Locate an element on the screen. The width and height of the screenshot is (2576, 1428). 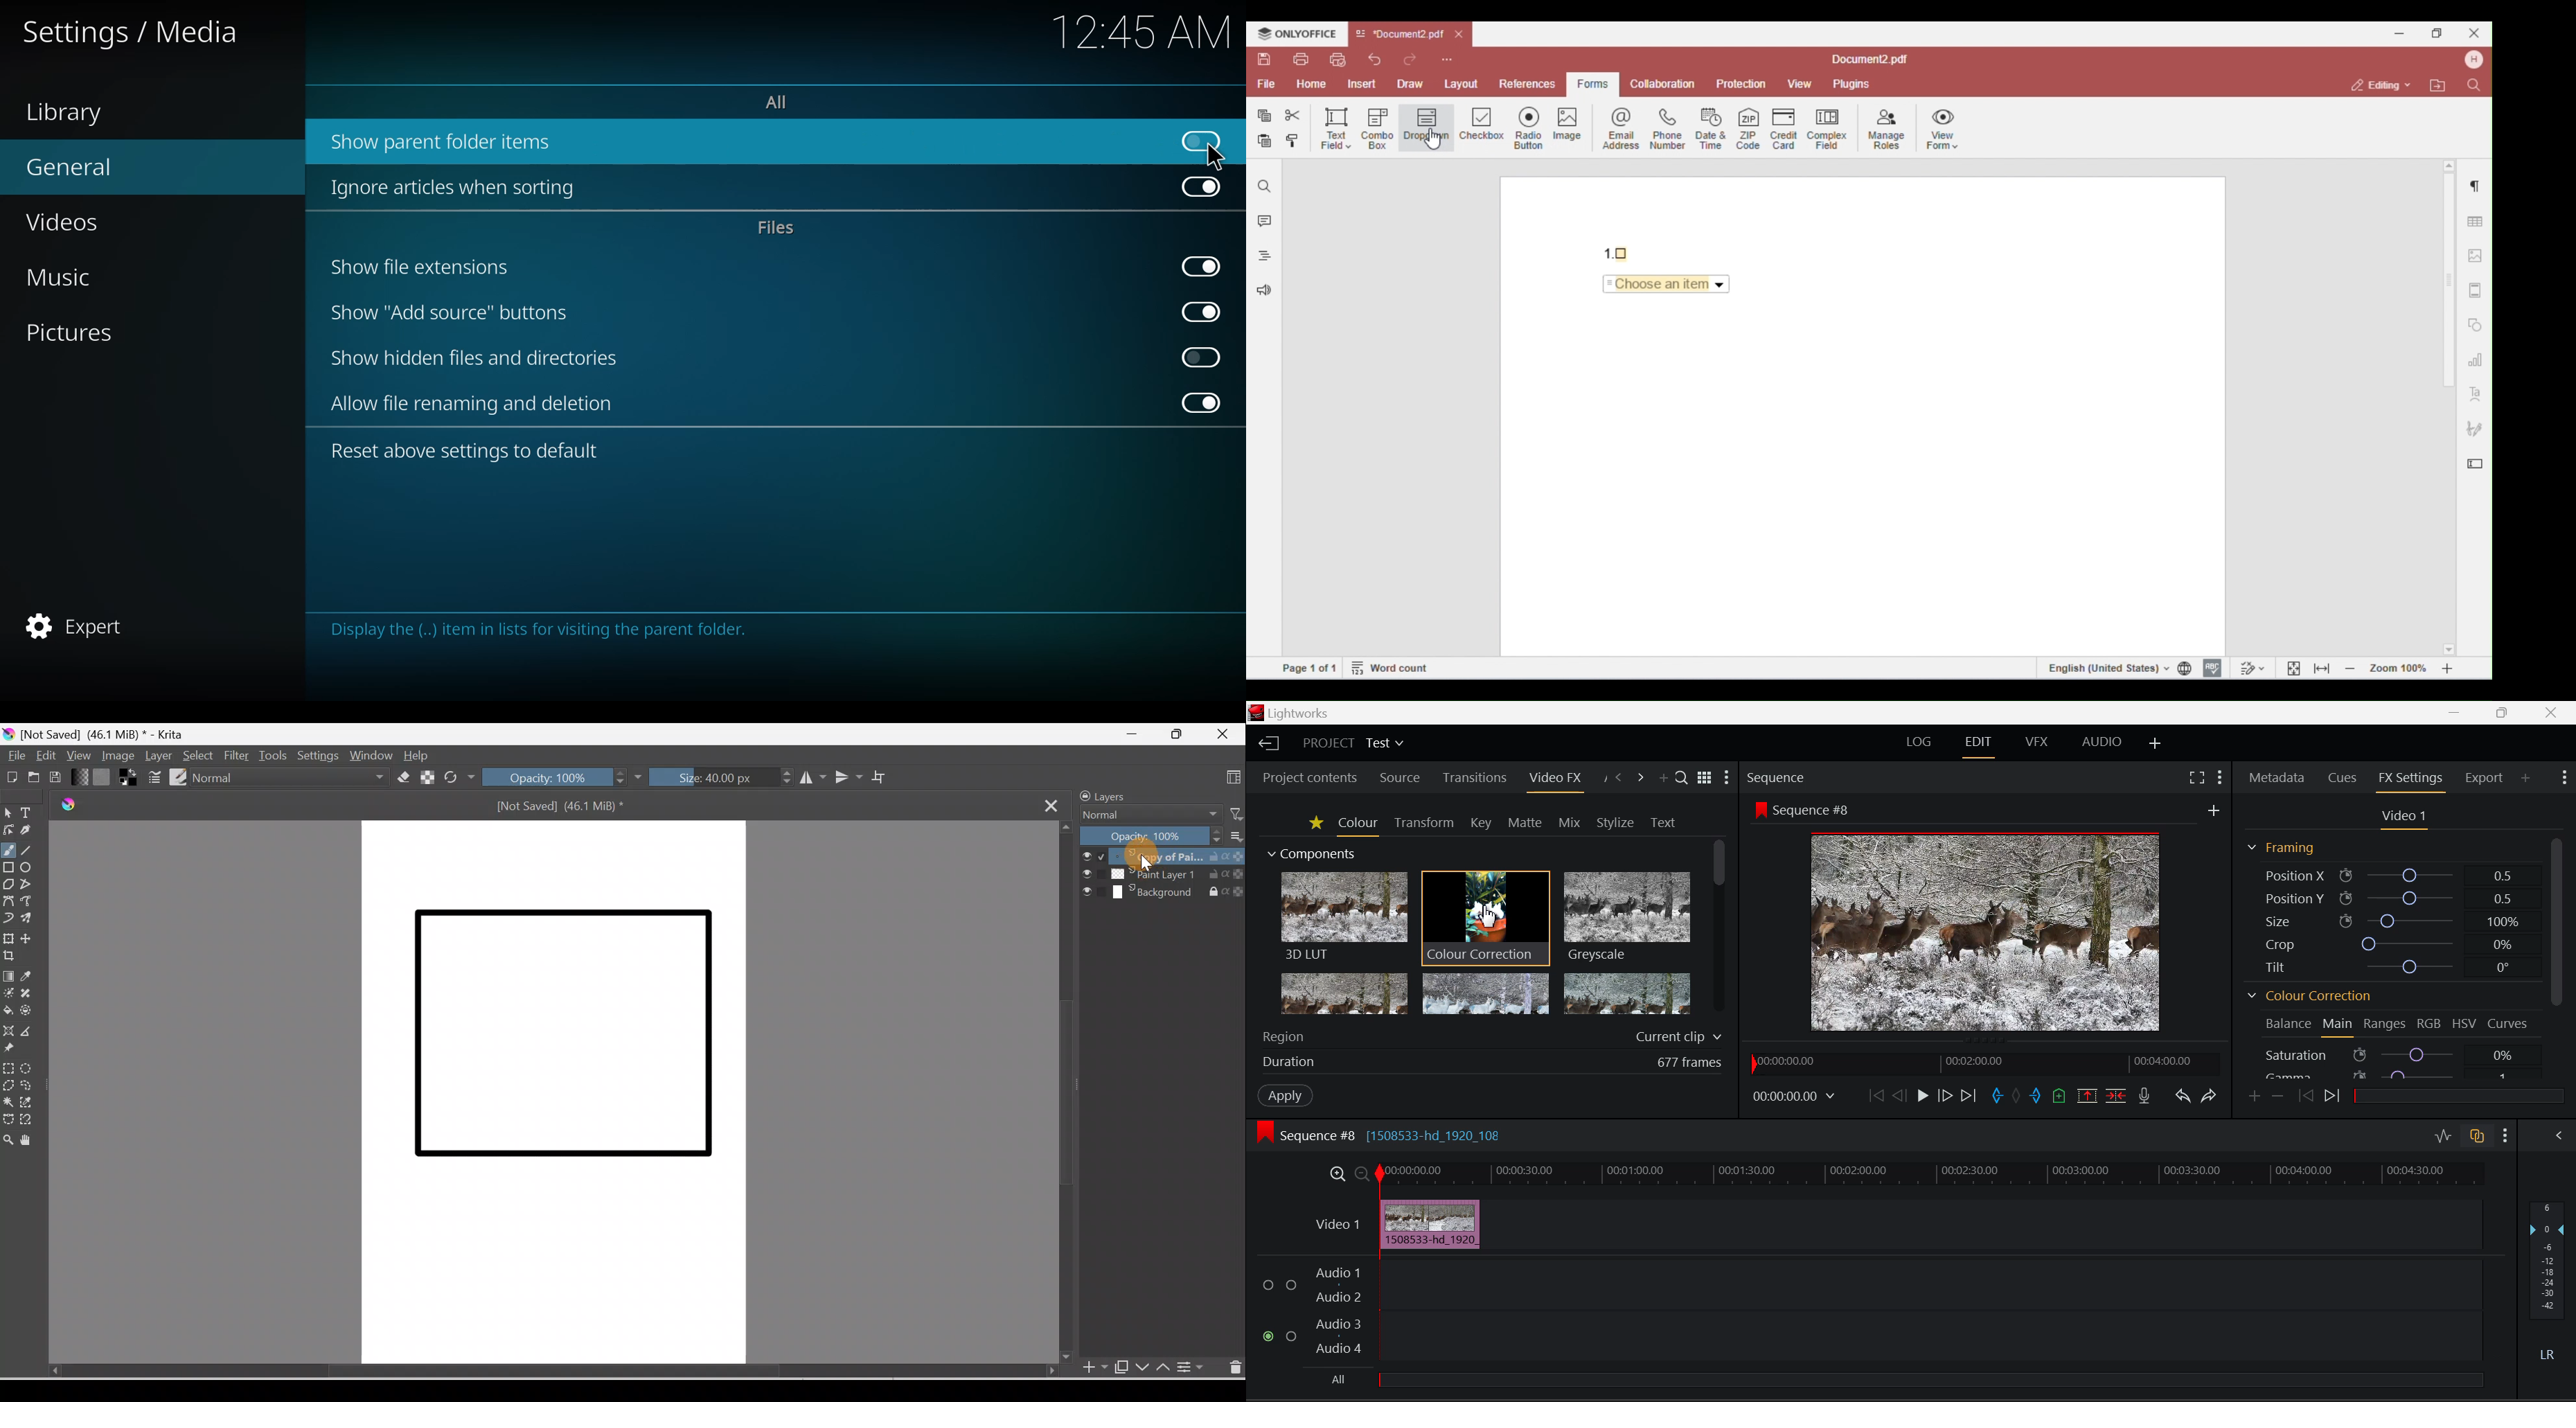
Size:40:00px is located at coordinates (720, 779).